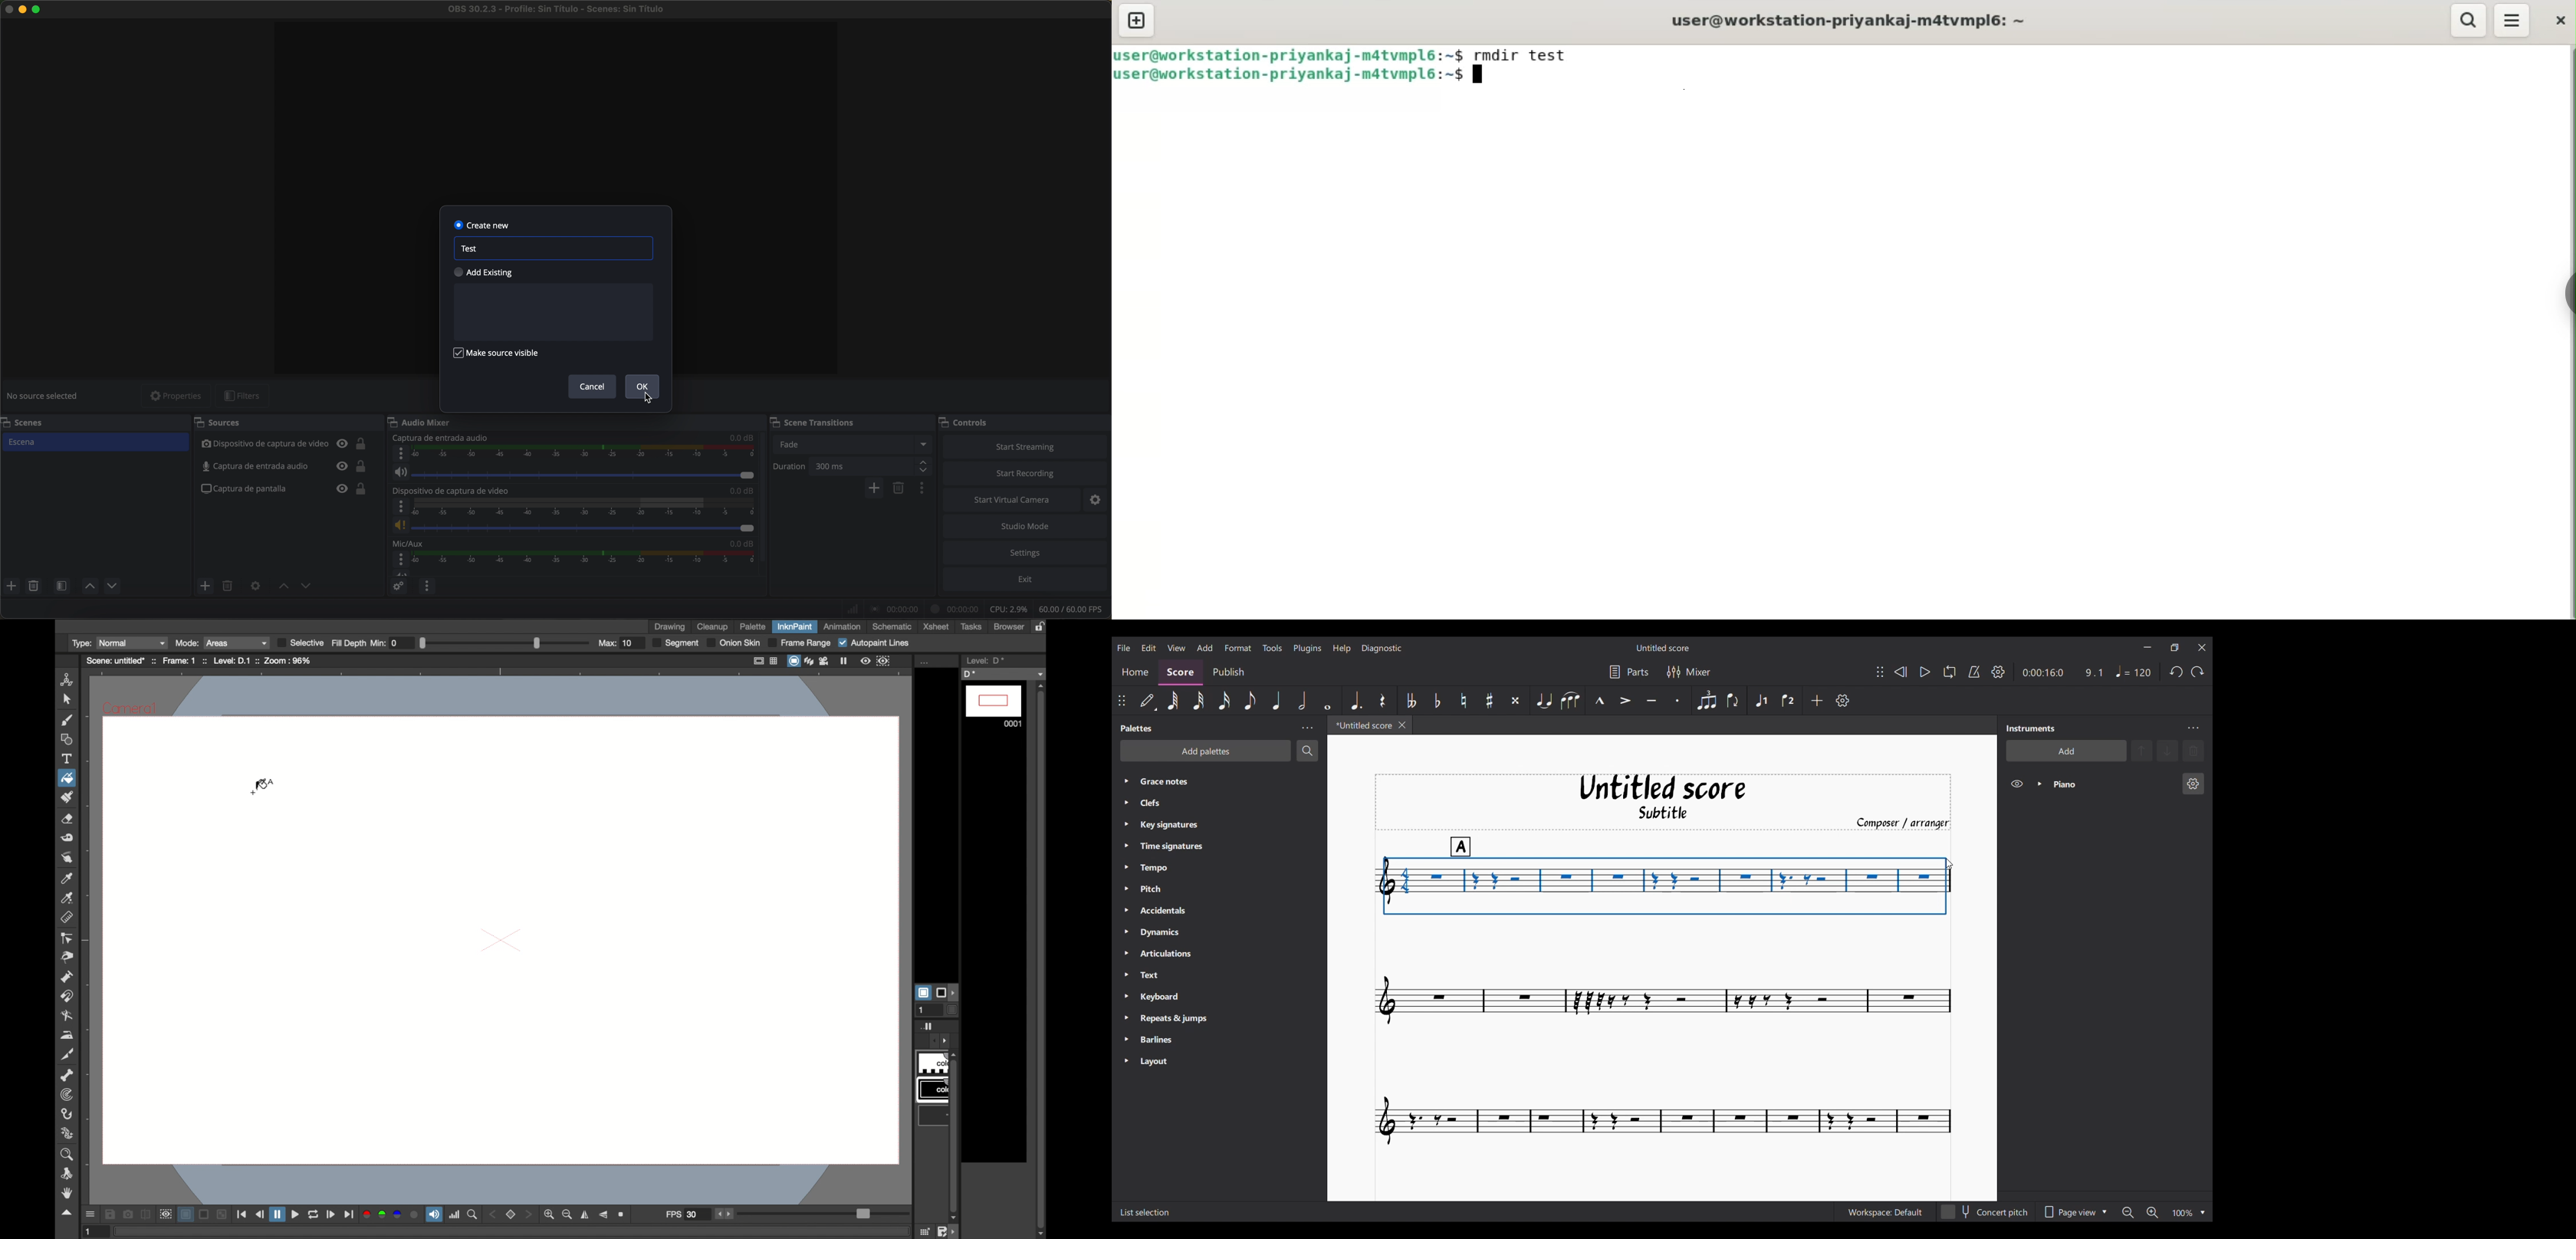 This screenshot has width=2576, height=1260. Describe the element at coordinates (876, 644) in the screenshot. I see `Autopaint Lines` at that location.